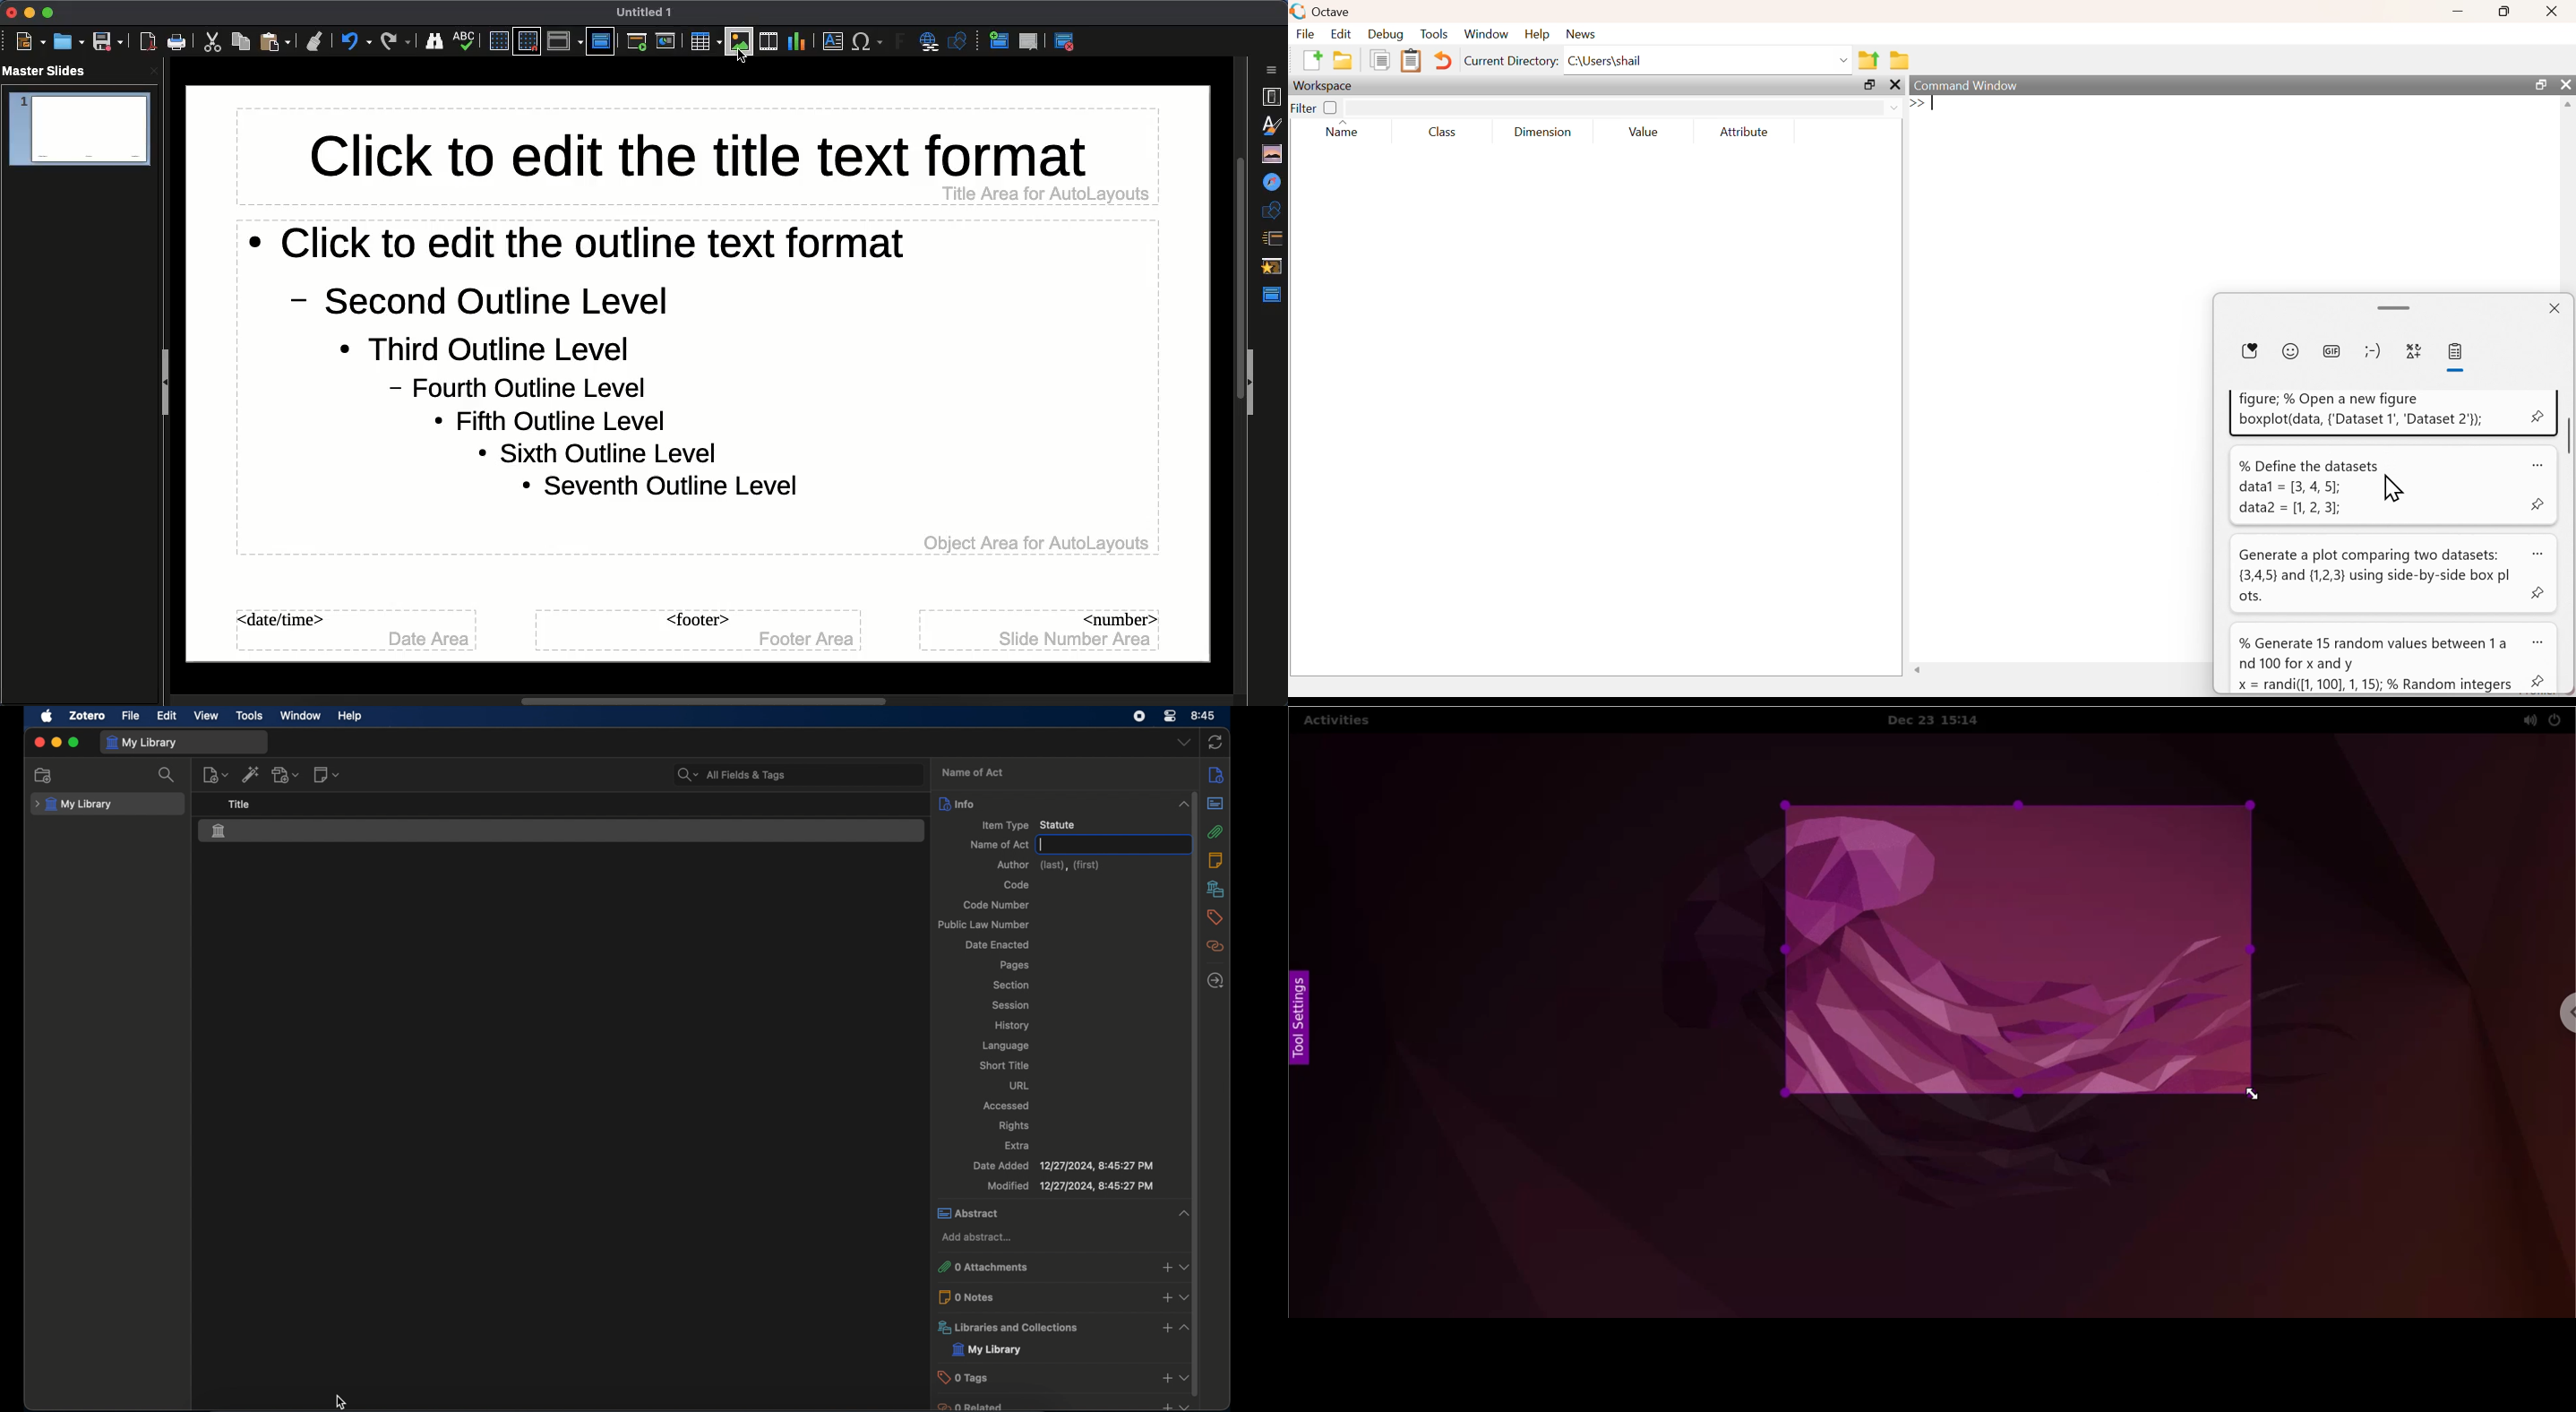 The image size is (2576, 1428). I want to click on accessed, so click(1008, 1106).